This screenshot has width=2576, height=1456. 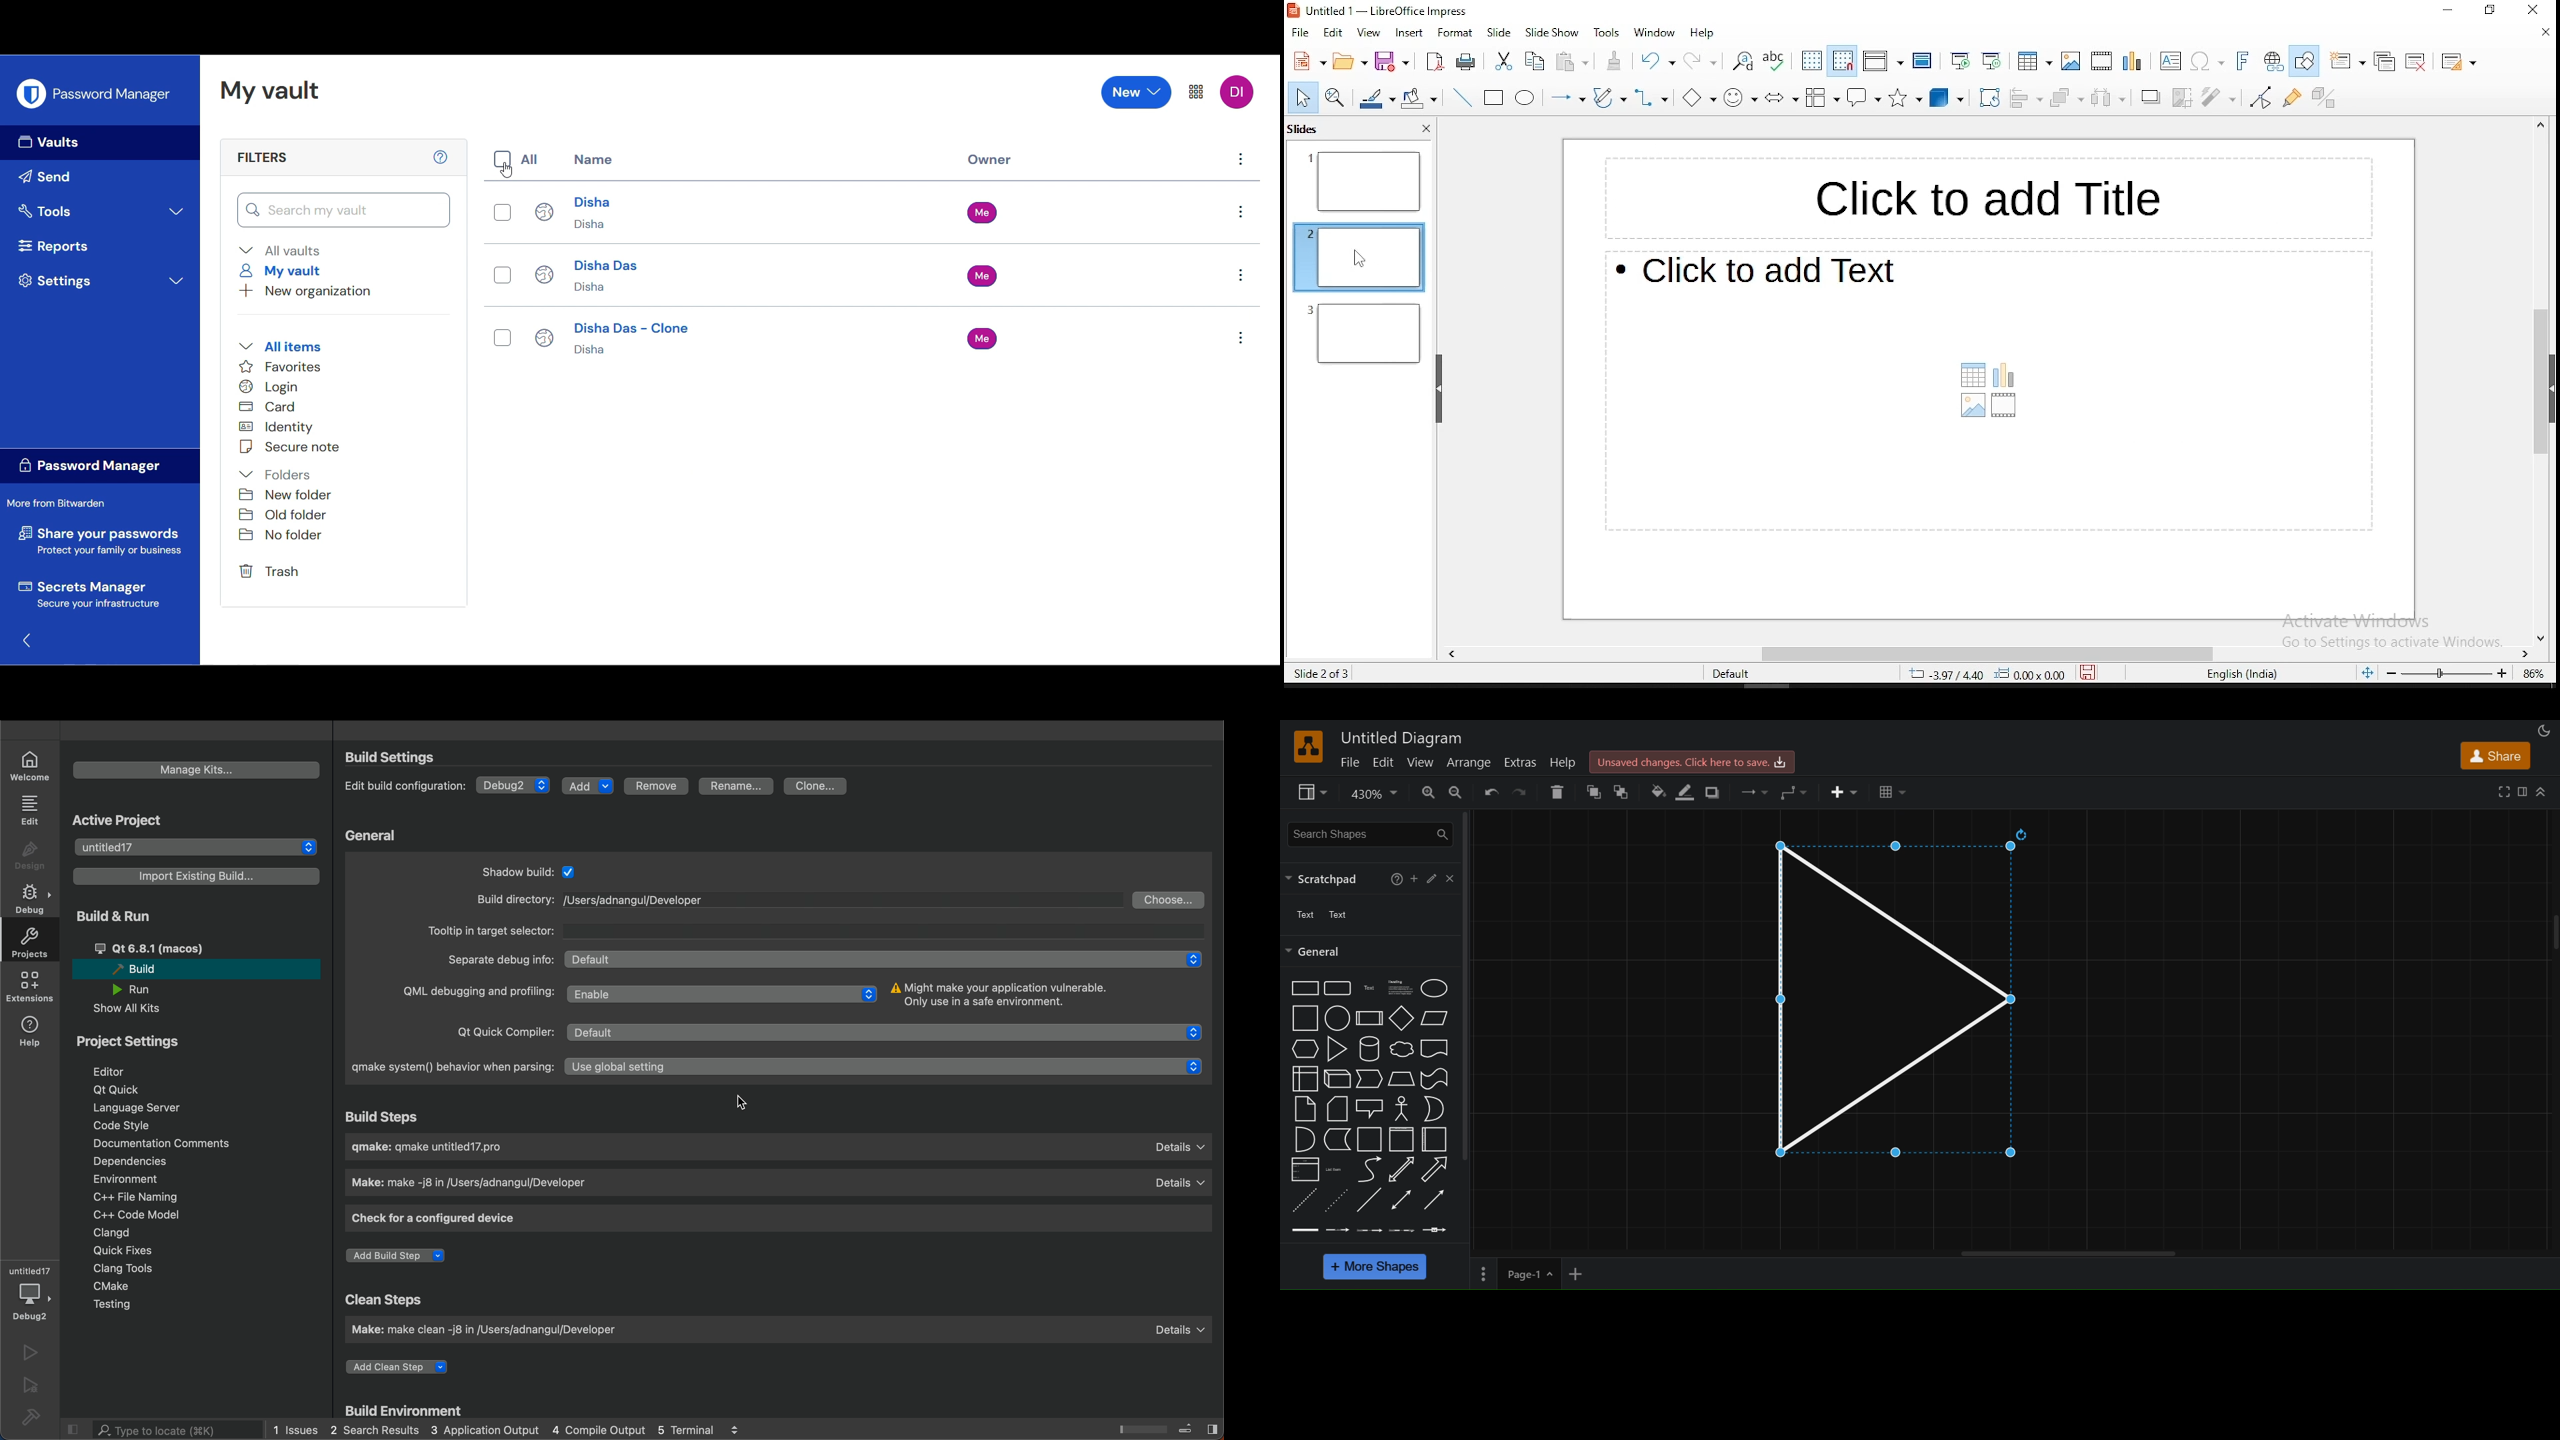 What do you see at coordinates (1301, 32) in the screenshot?
I see `file` at bounding box center [1301, 32].